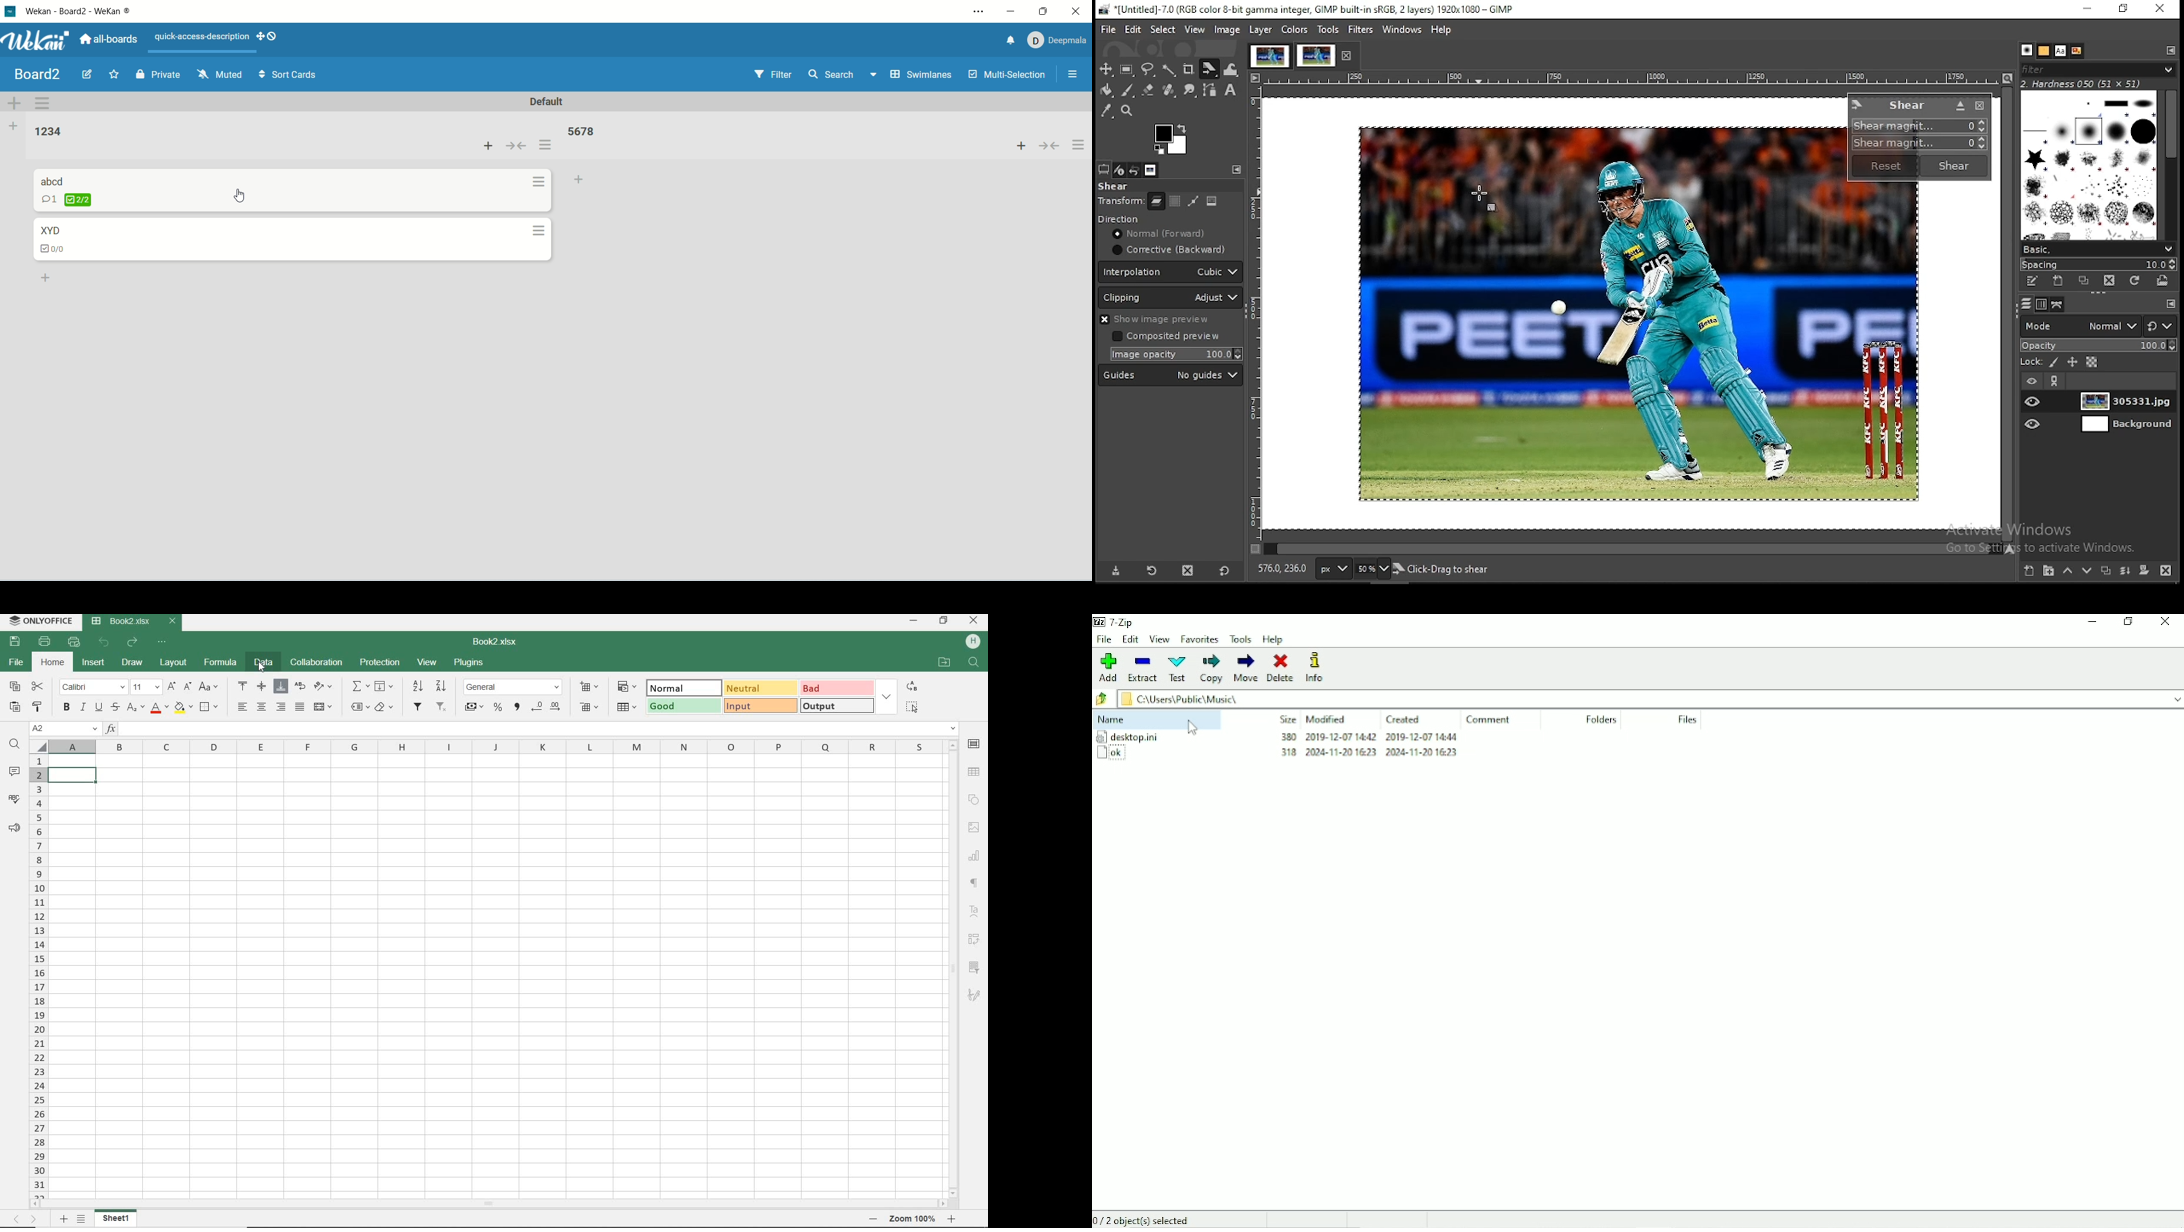  I want to click on mode, so click(2080, 326).